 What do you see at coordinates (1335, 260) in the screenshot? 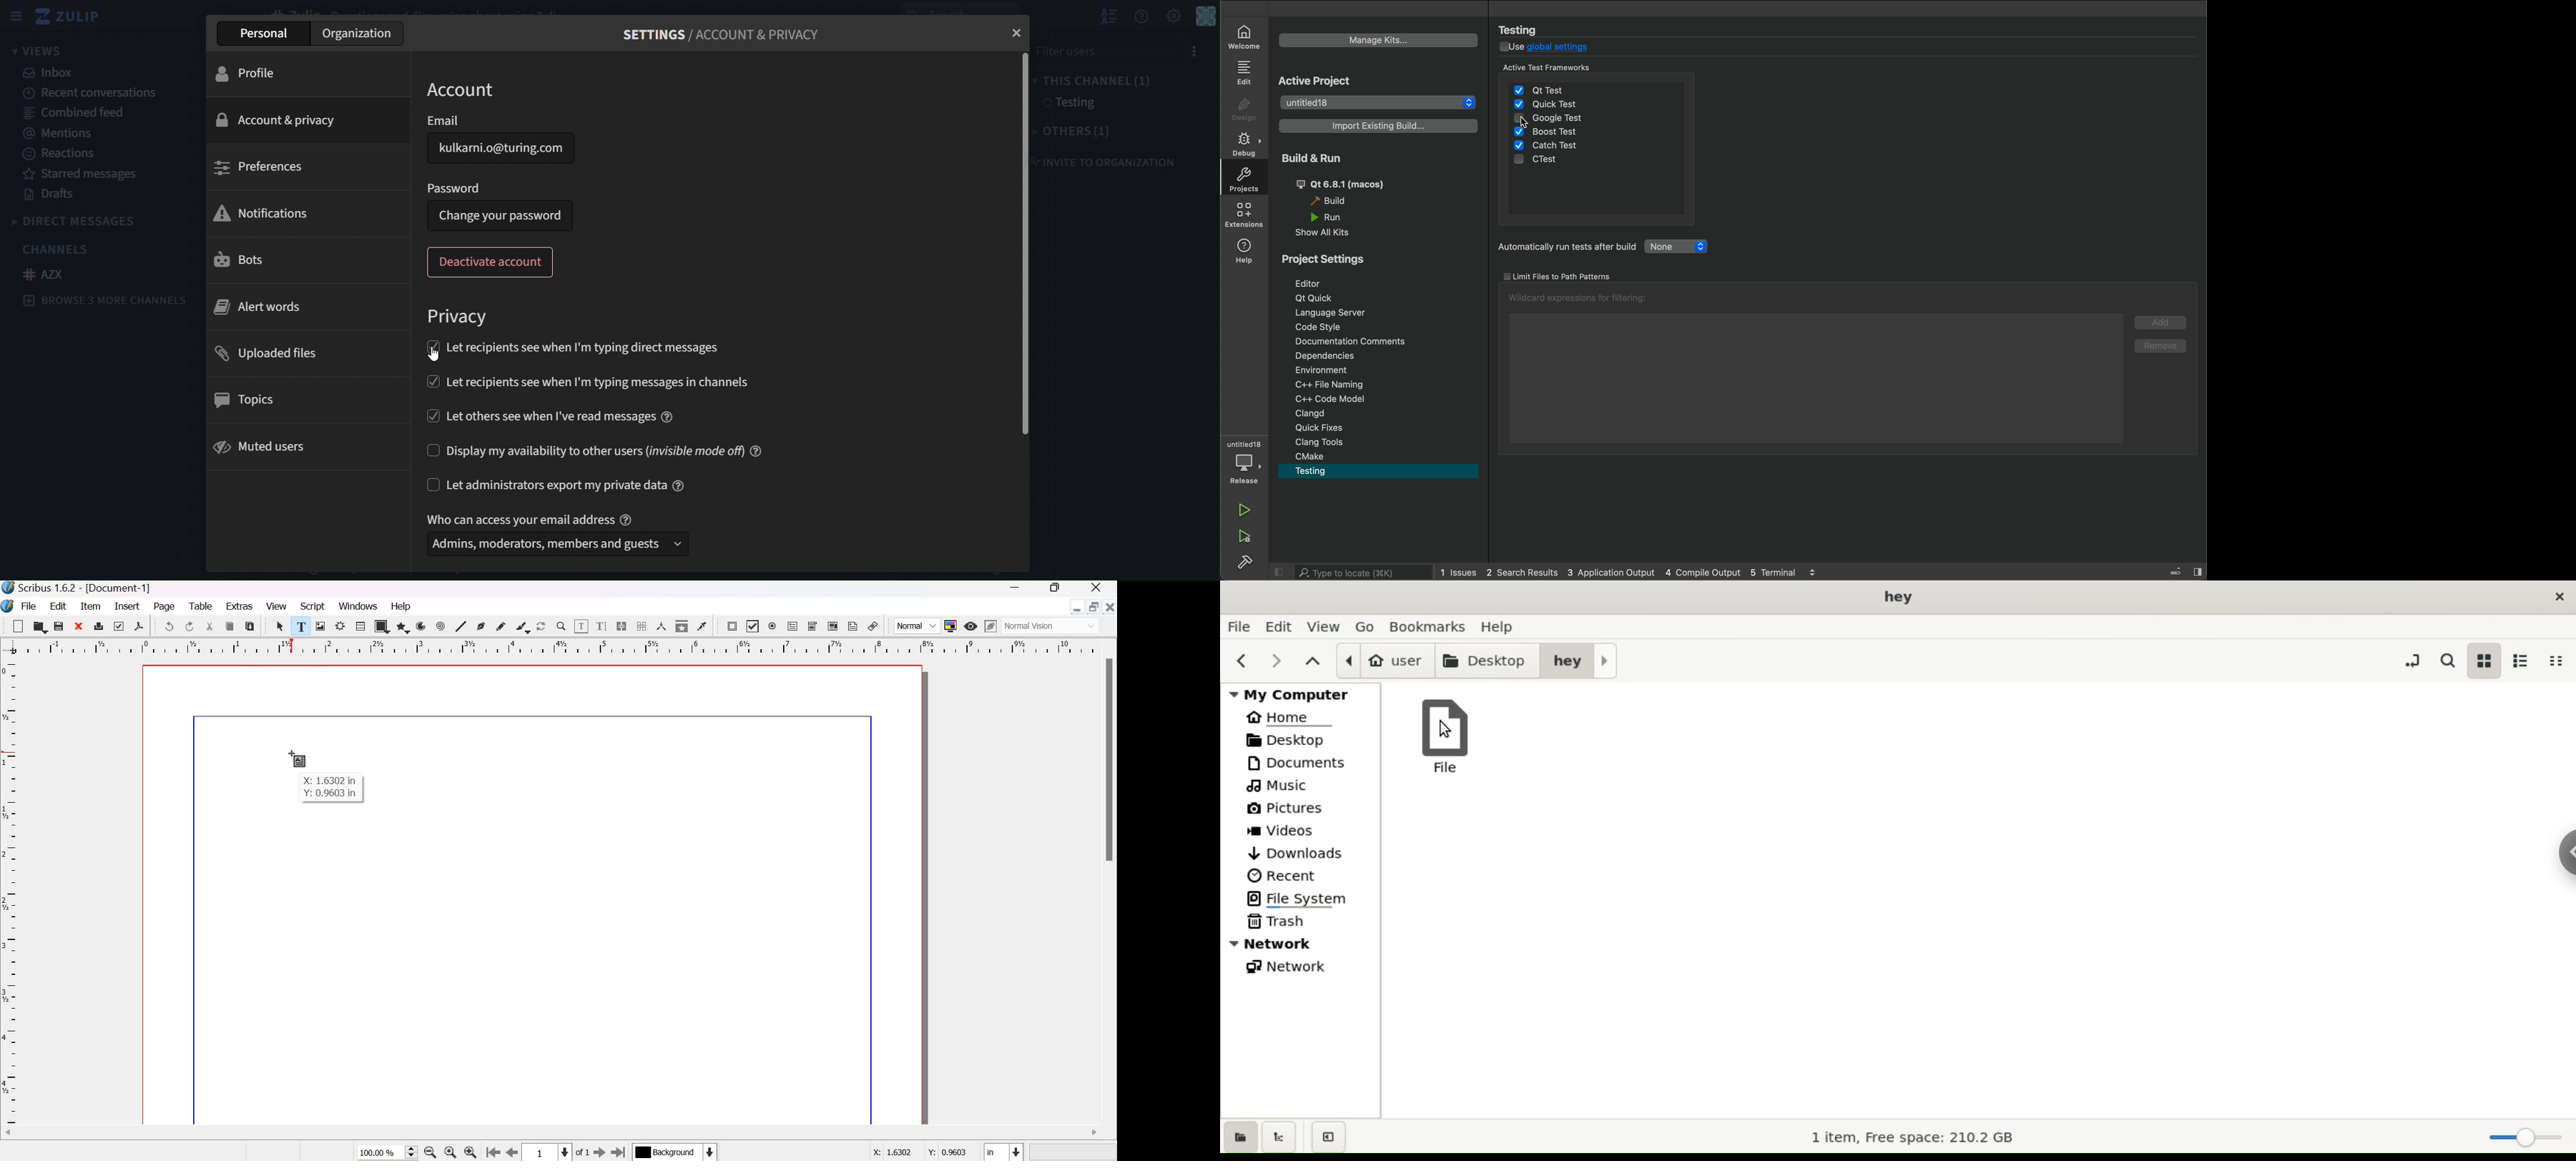
I see `project settings` at bounding box center [1335, 260].